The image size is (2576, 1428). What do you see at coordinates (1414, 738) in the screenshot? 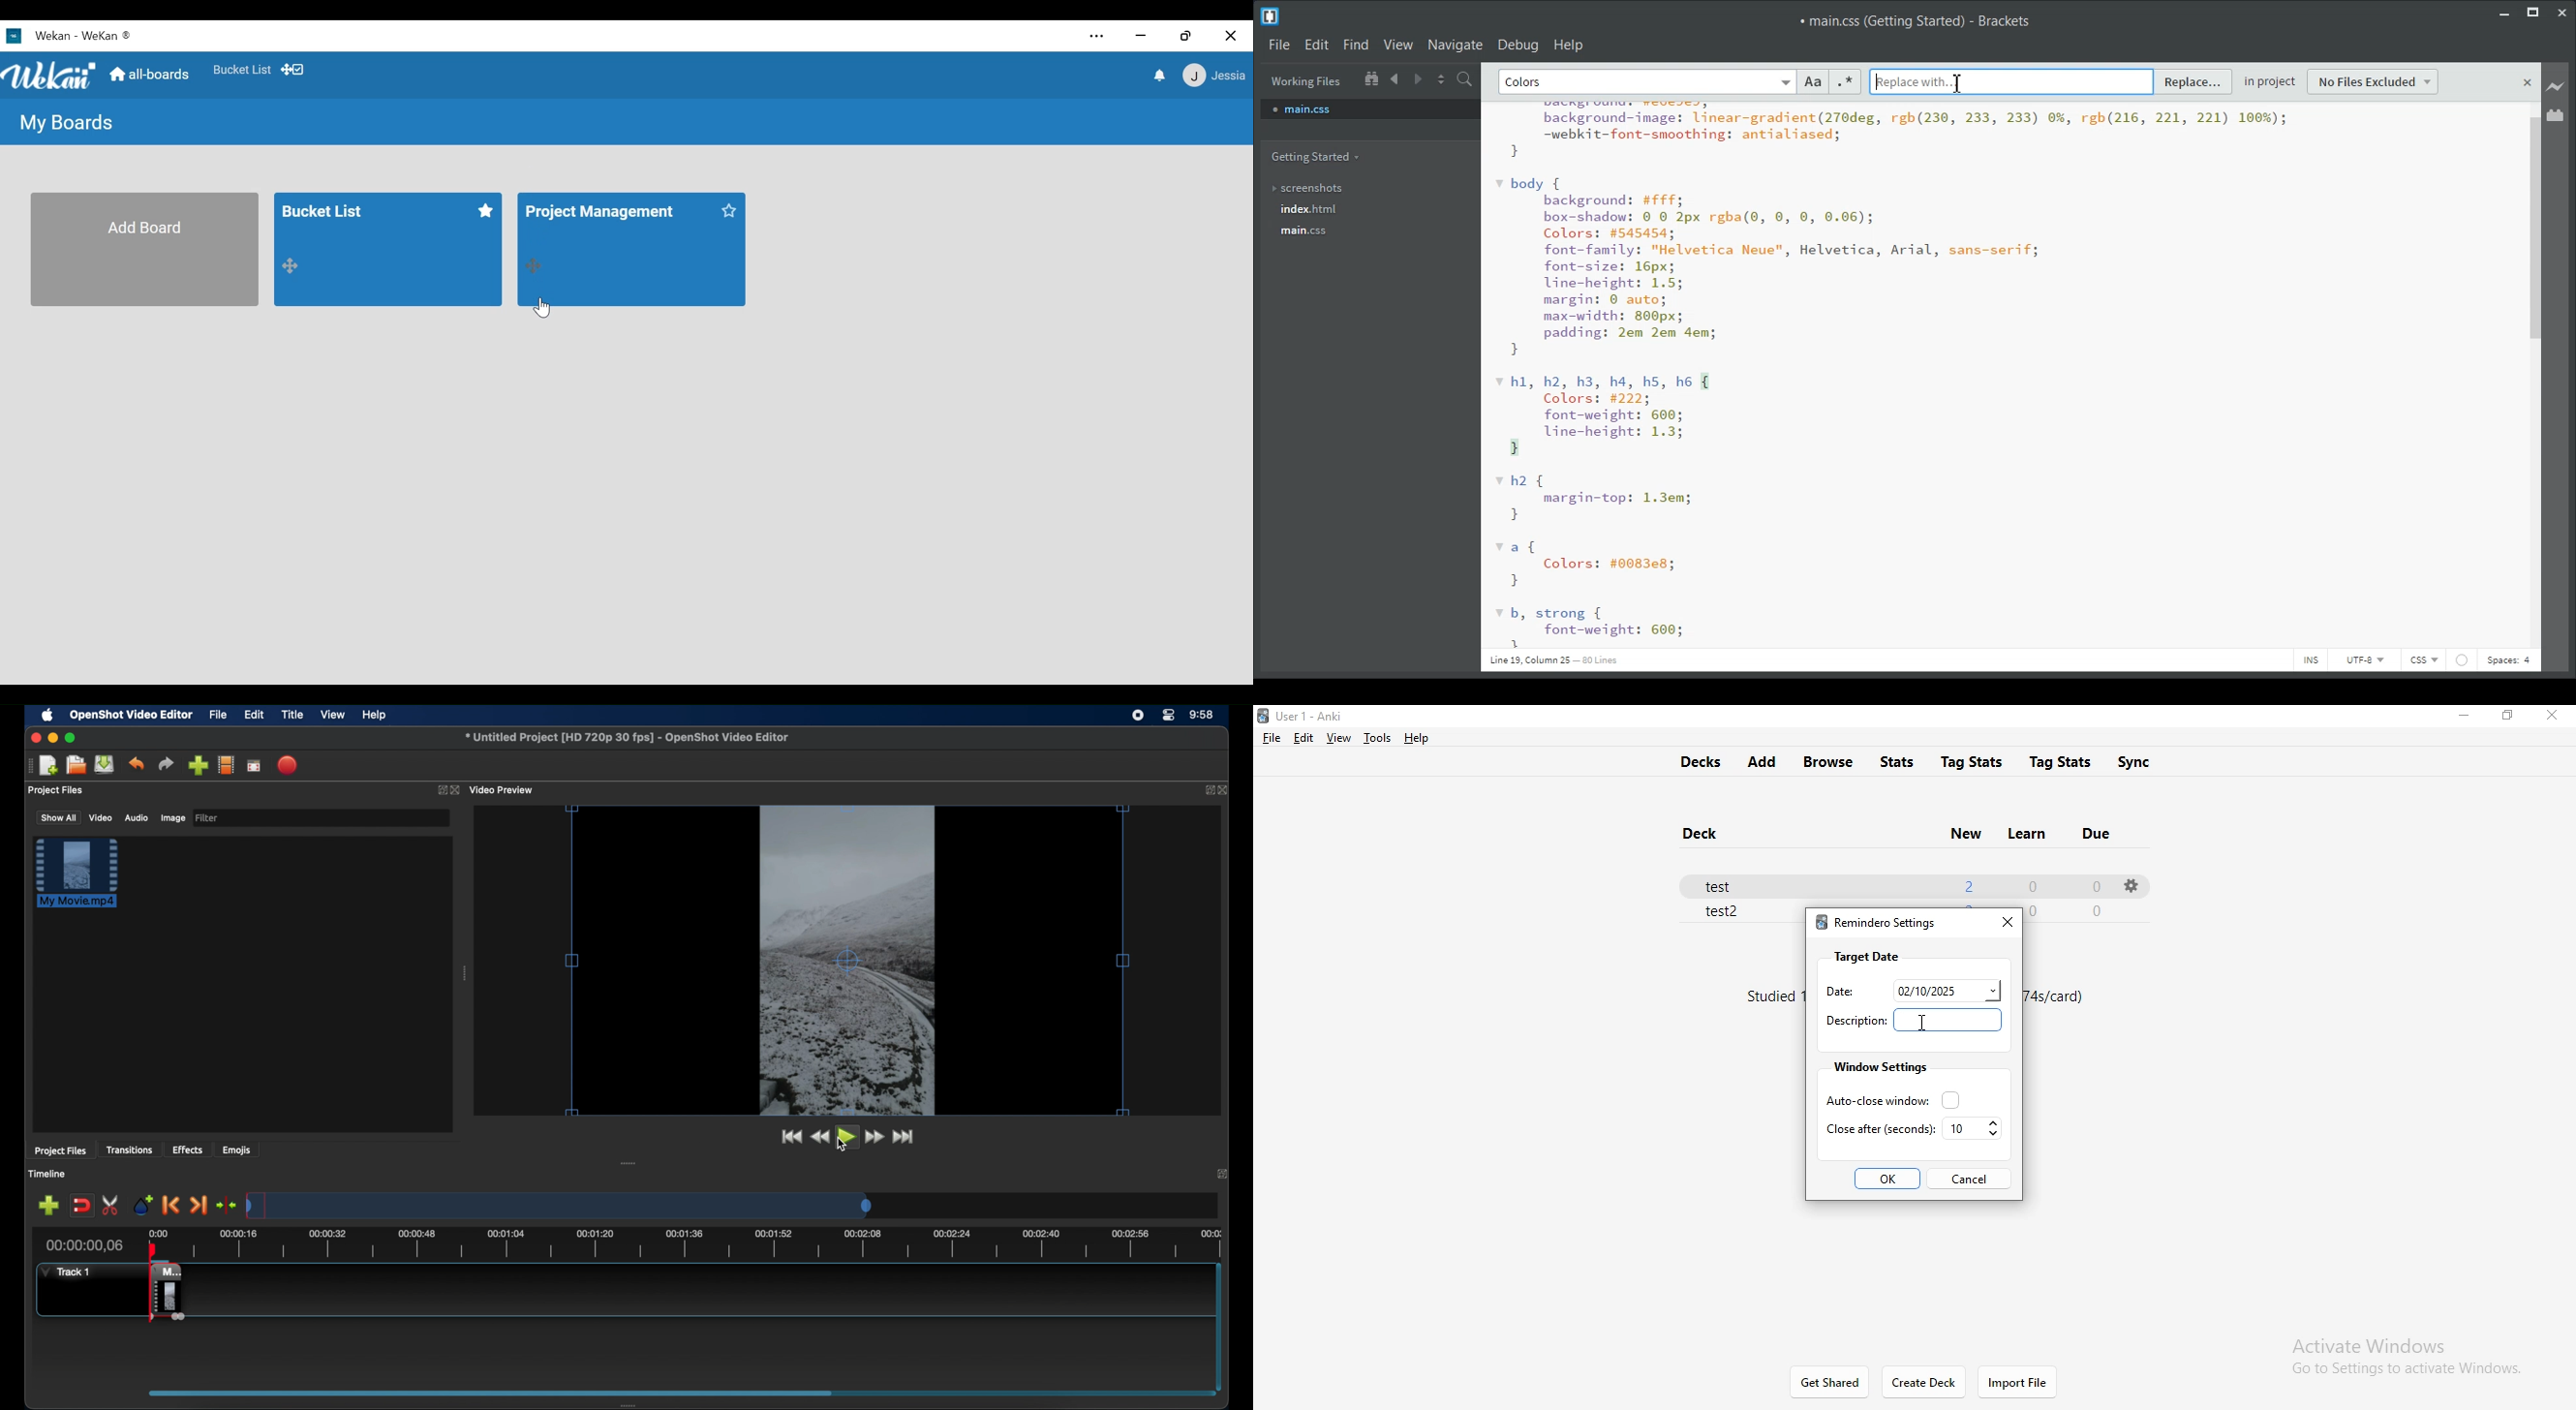
I see `help` at bounding box center [1414, 738].